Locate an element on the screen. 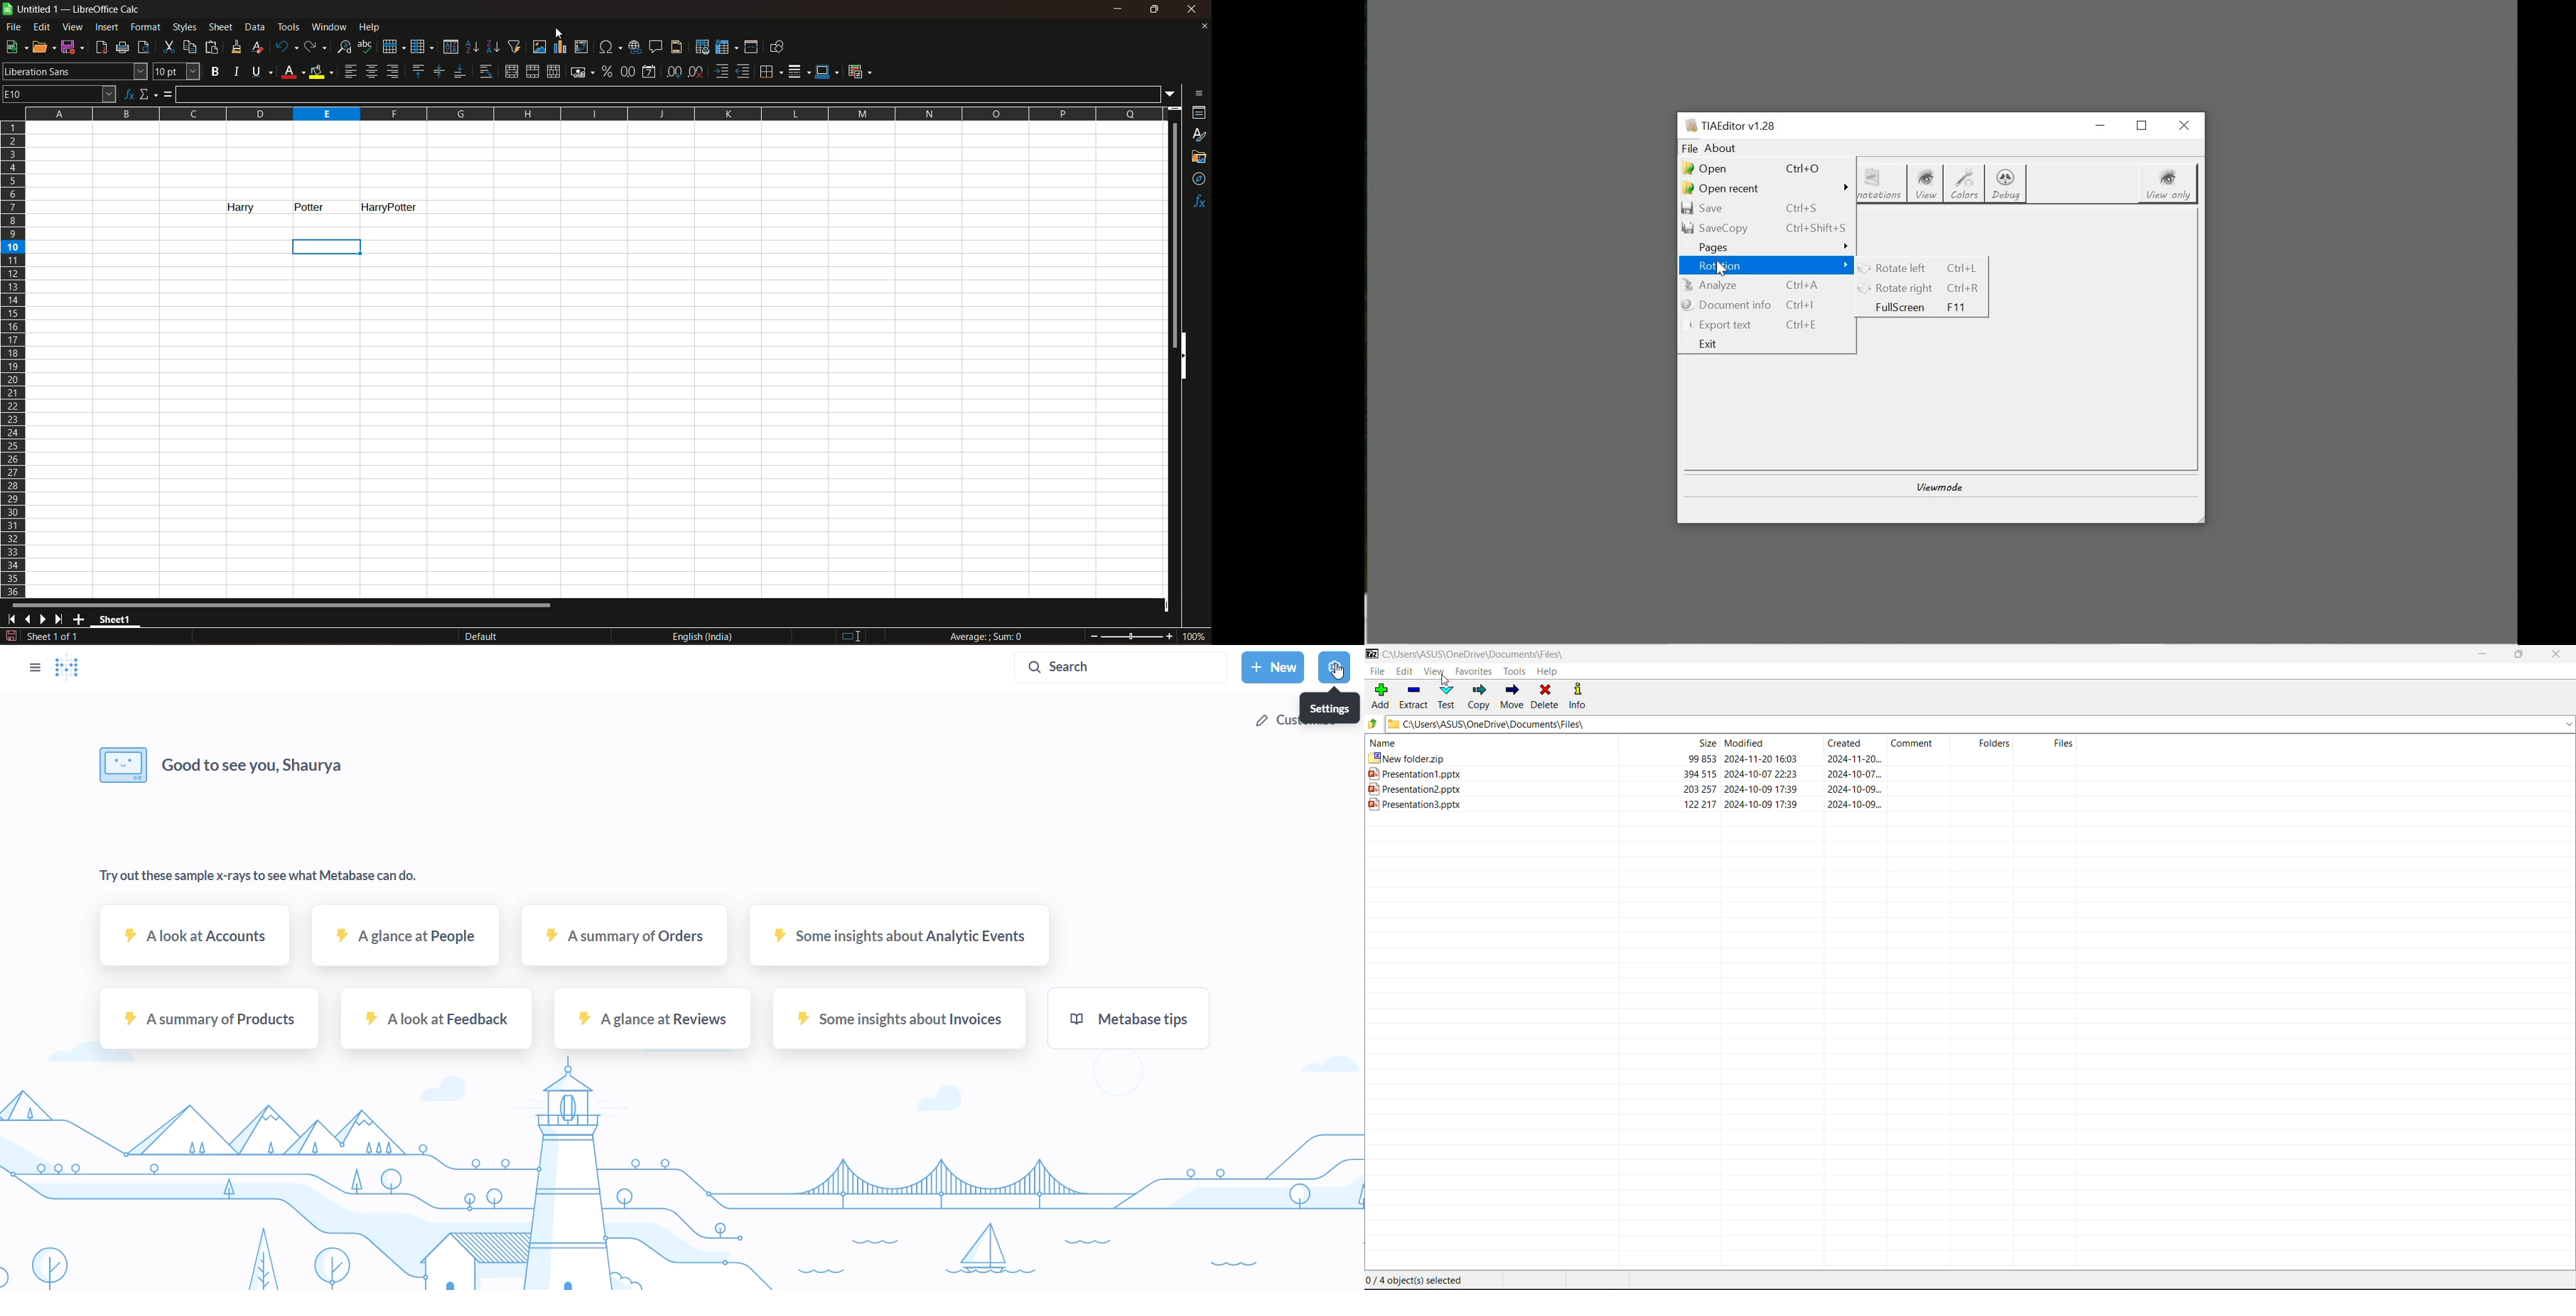  view is located at coordinates (73, 27).